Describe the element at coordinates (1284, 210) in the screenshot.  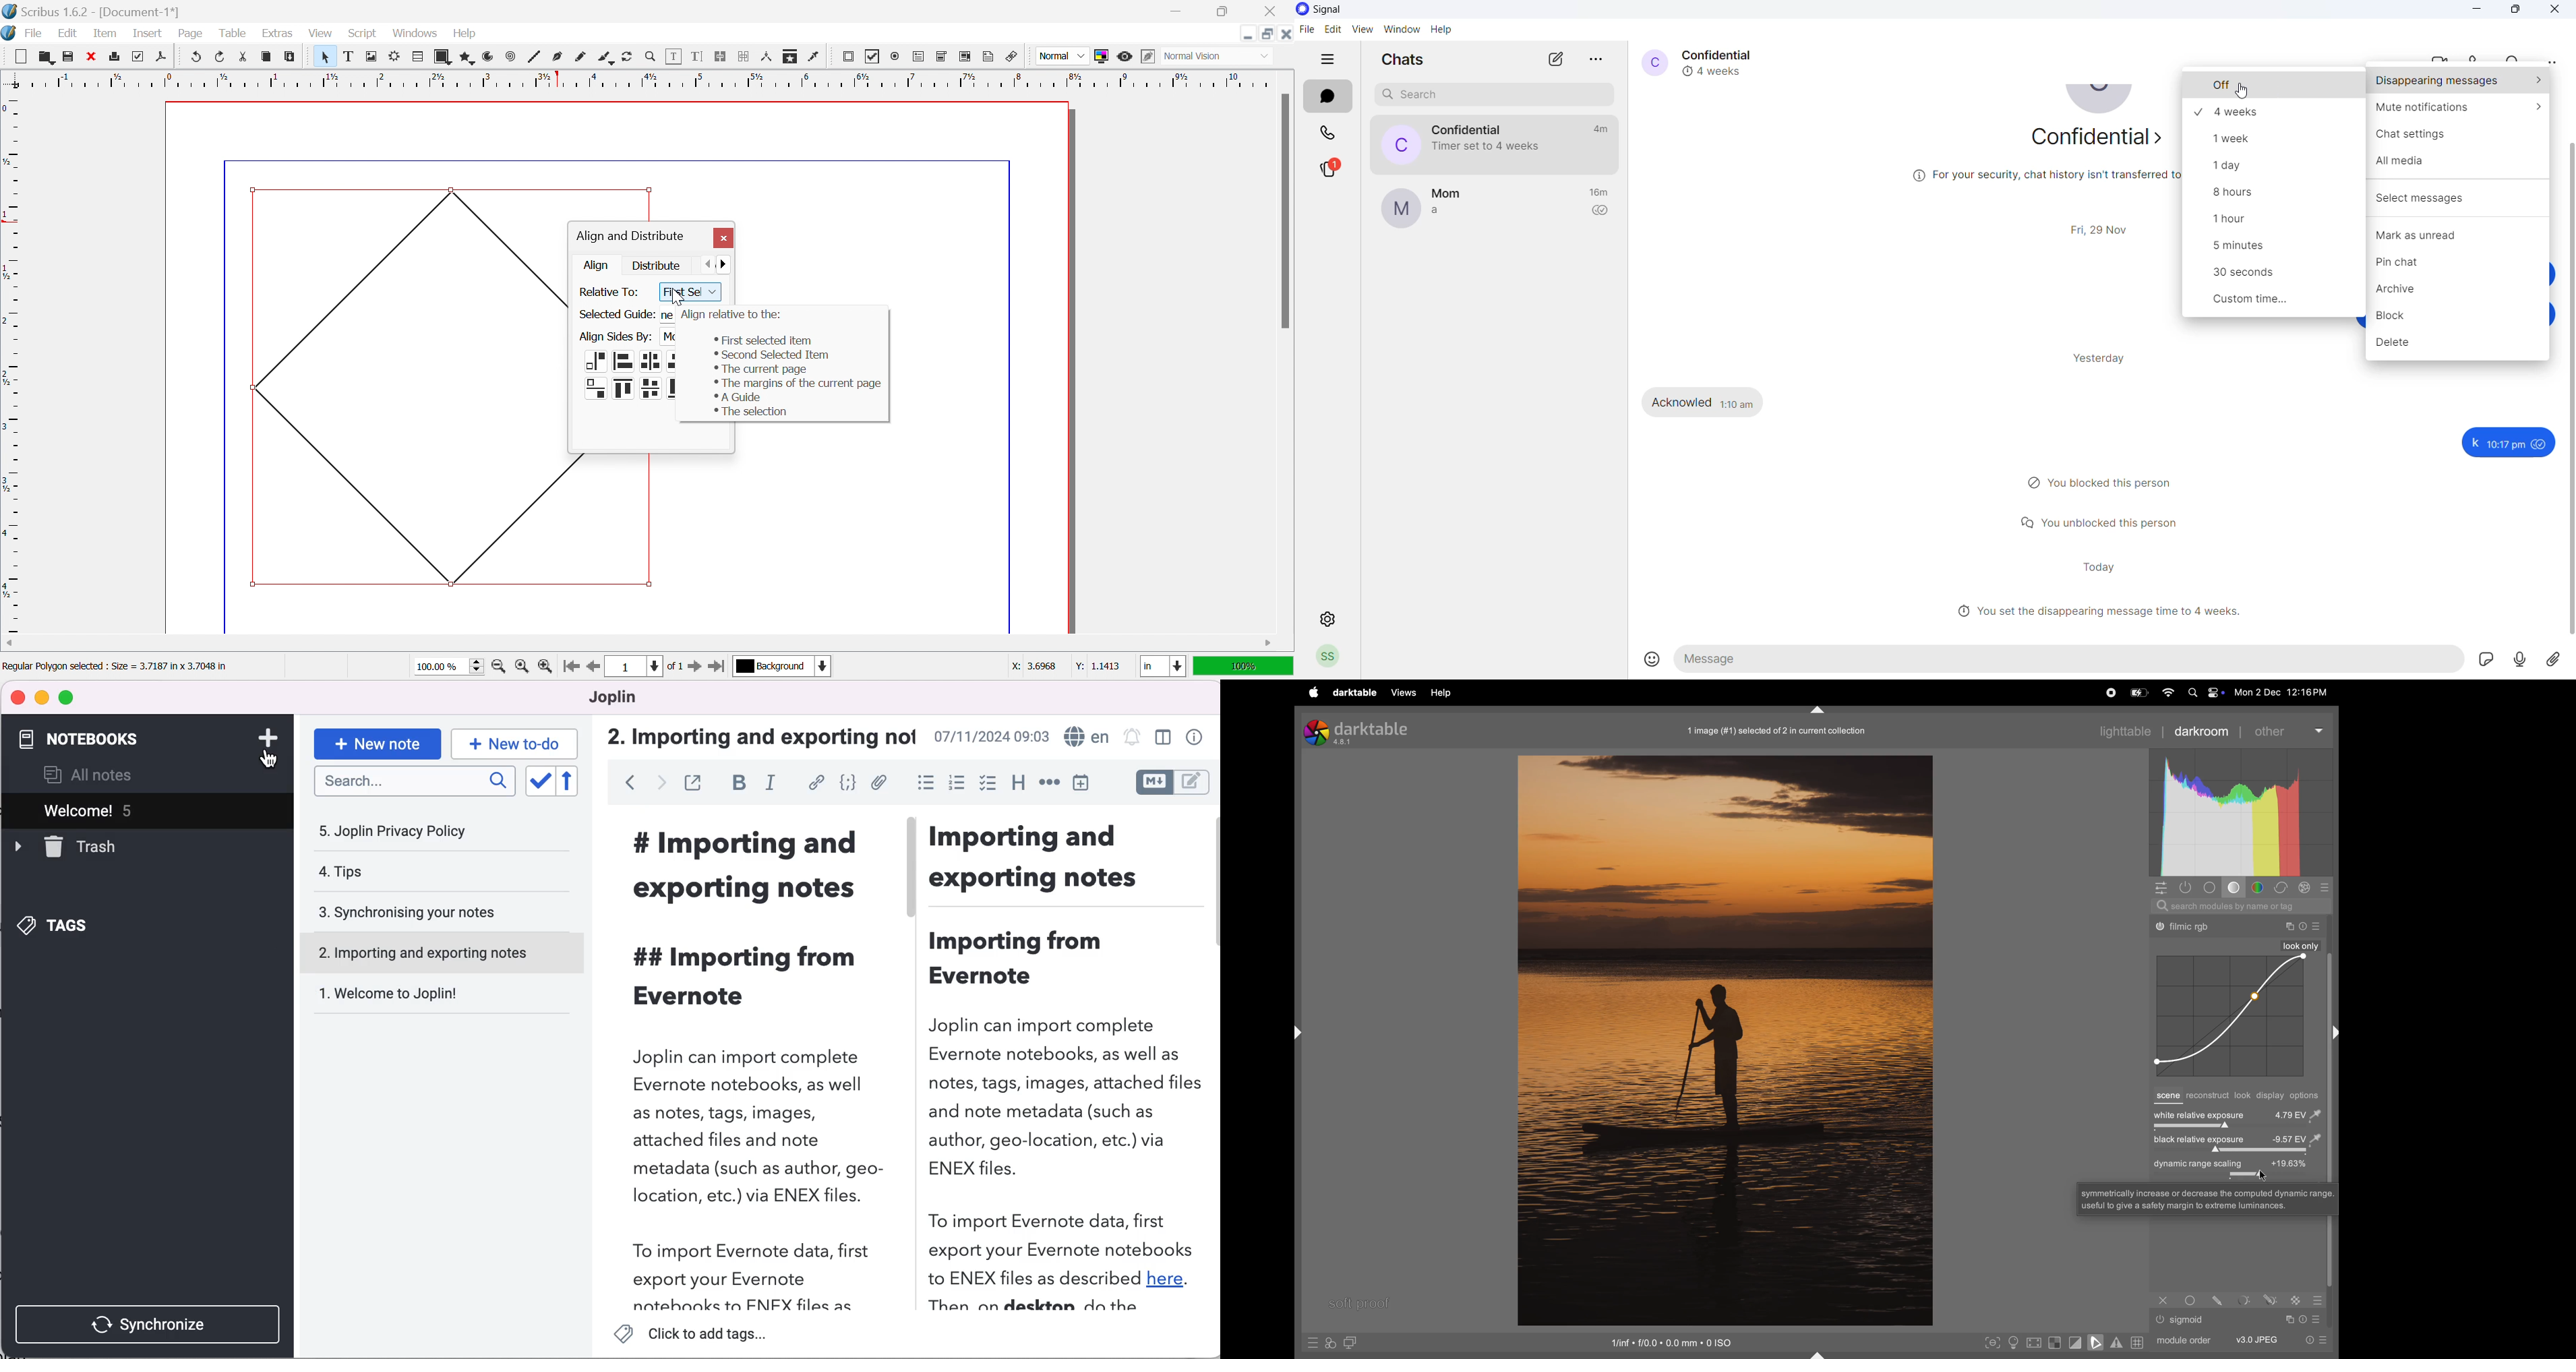
I see `Scroll bar` at that location.